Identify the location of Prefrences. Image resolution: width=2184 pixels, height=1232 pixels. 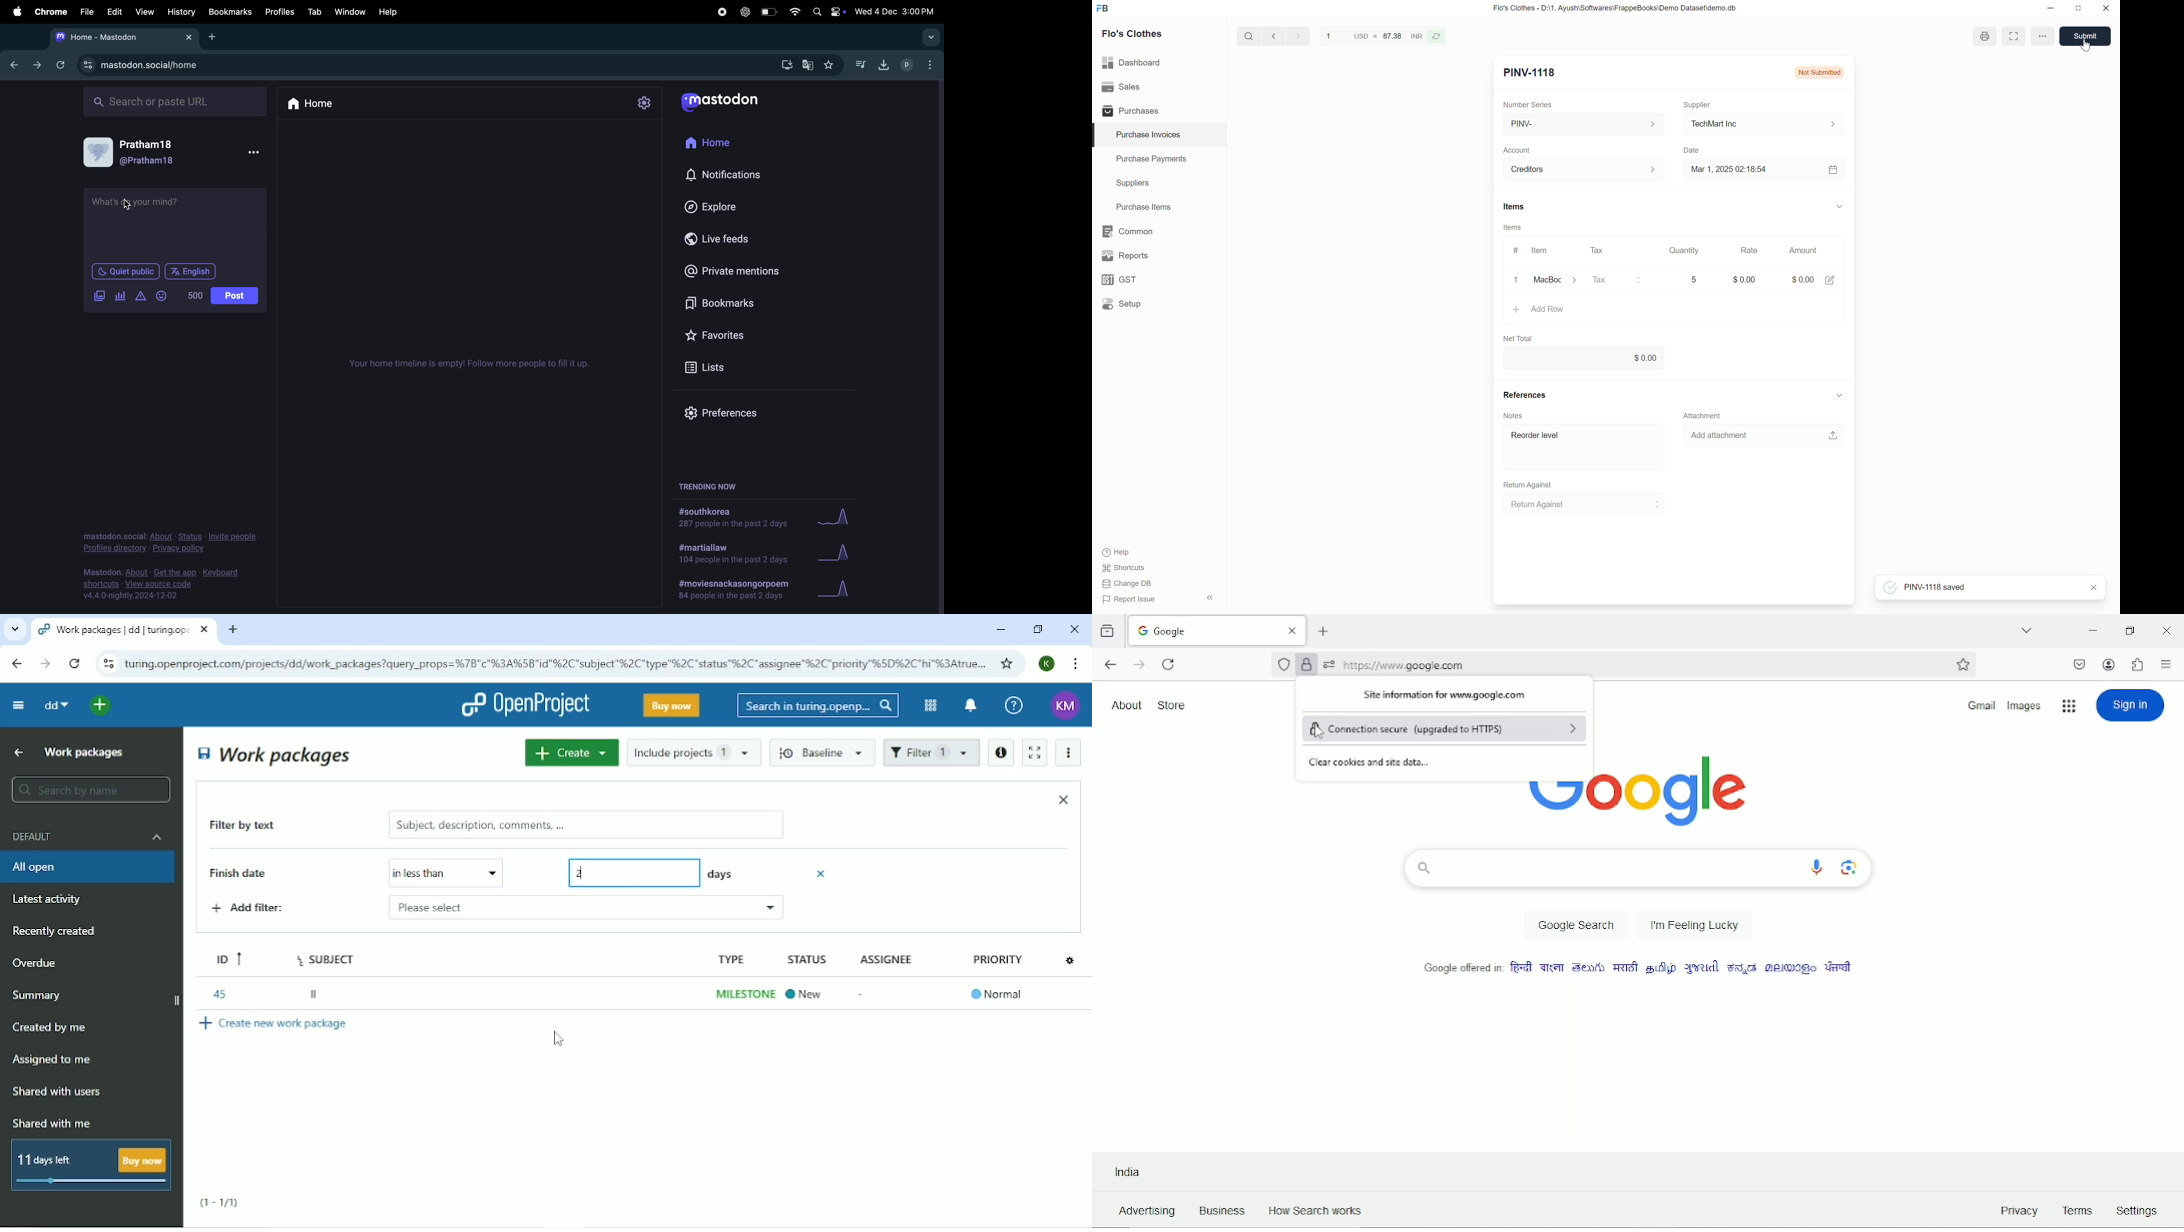
(730, 414).